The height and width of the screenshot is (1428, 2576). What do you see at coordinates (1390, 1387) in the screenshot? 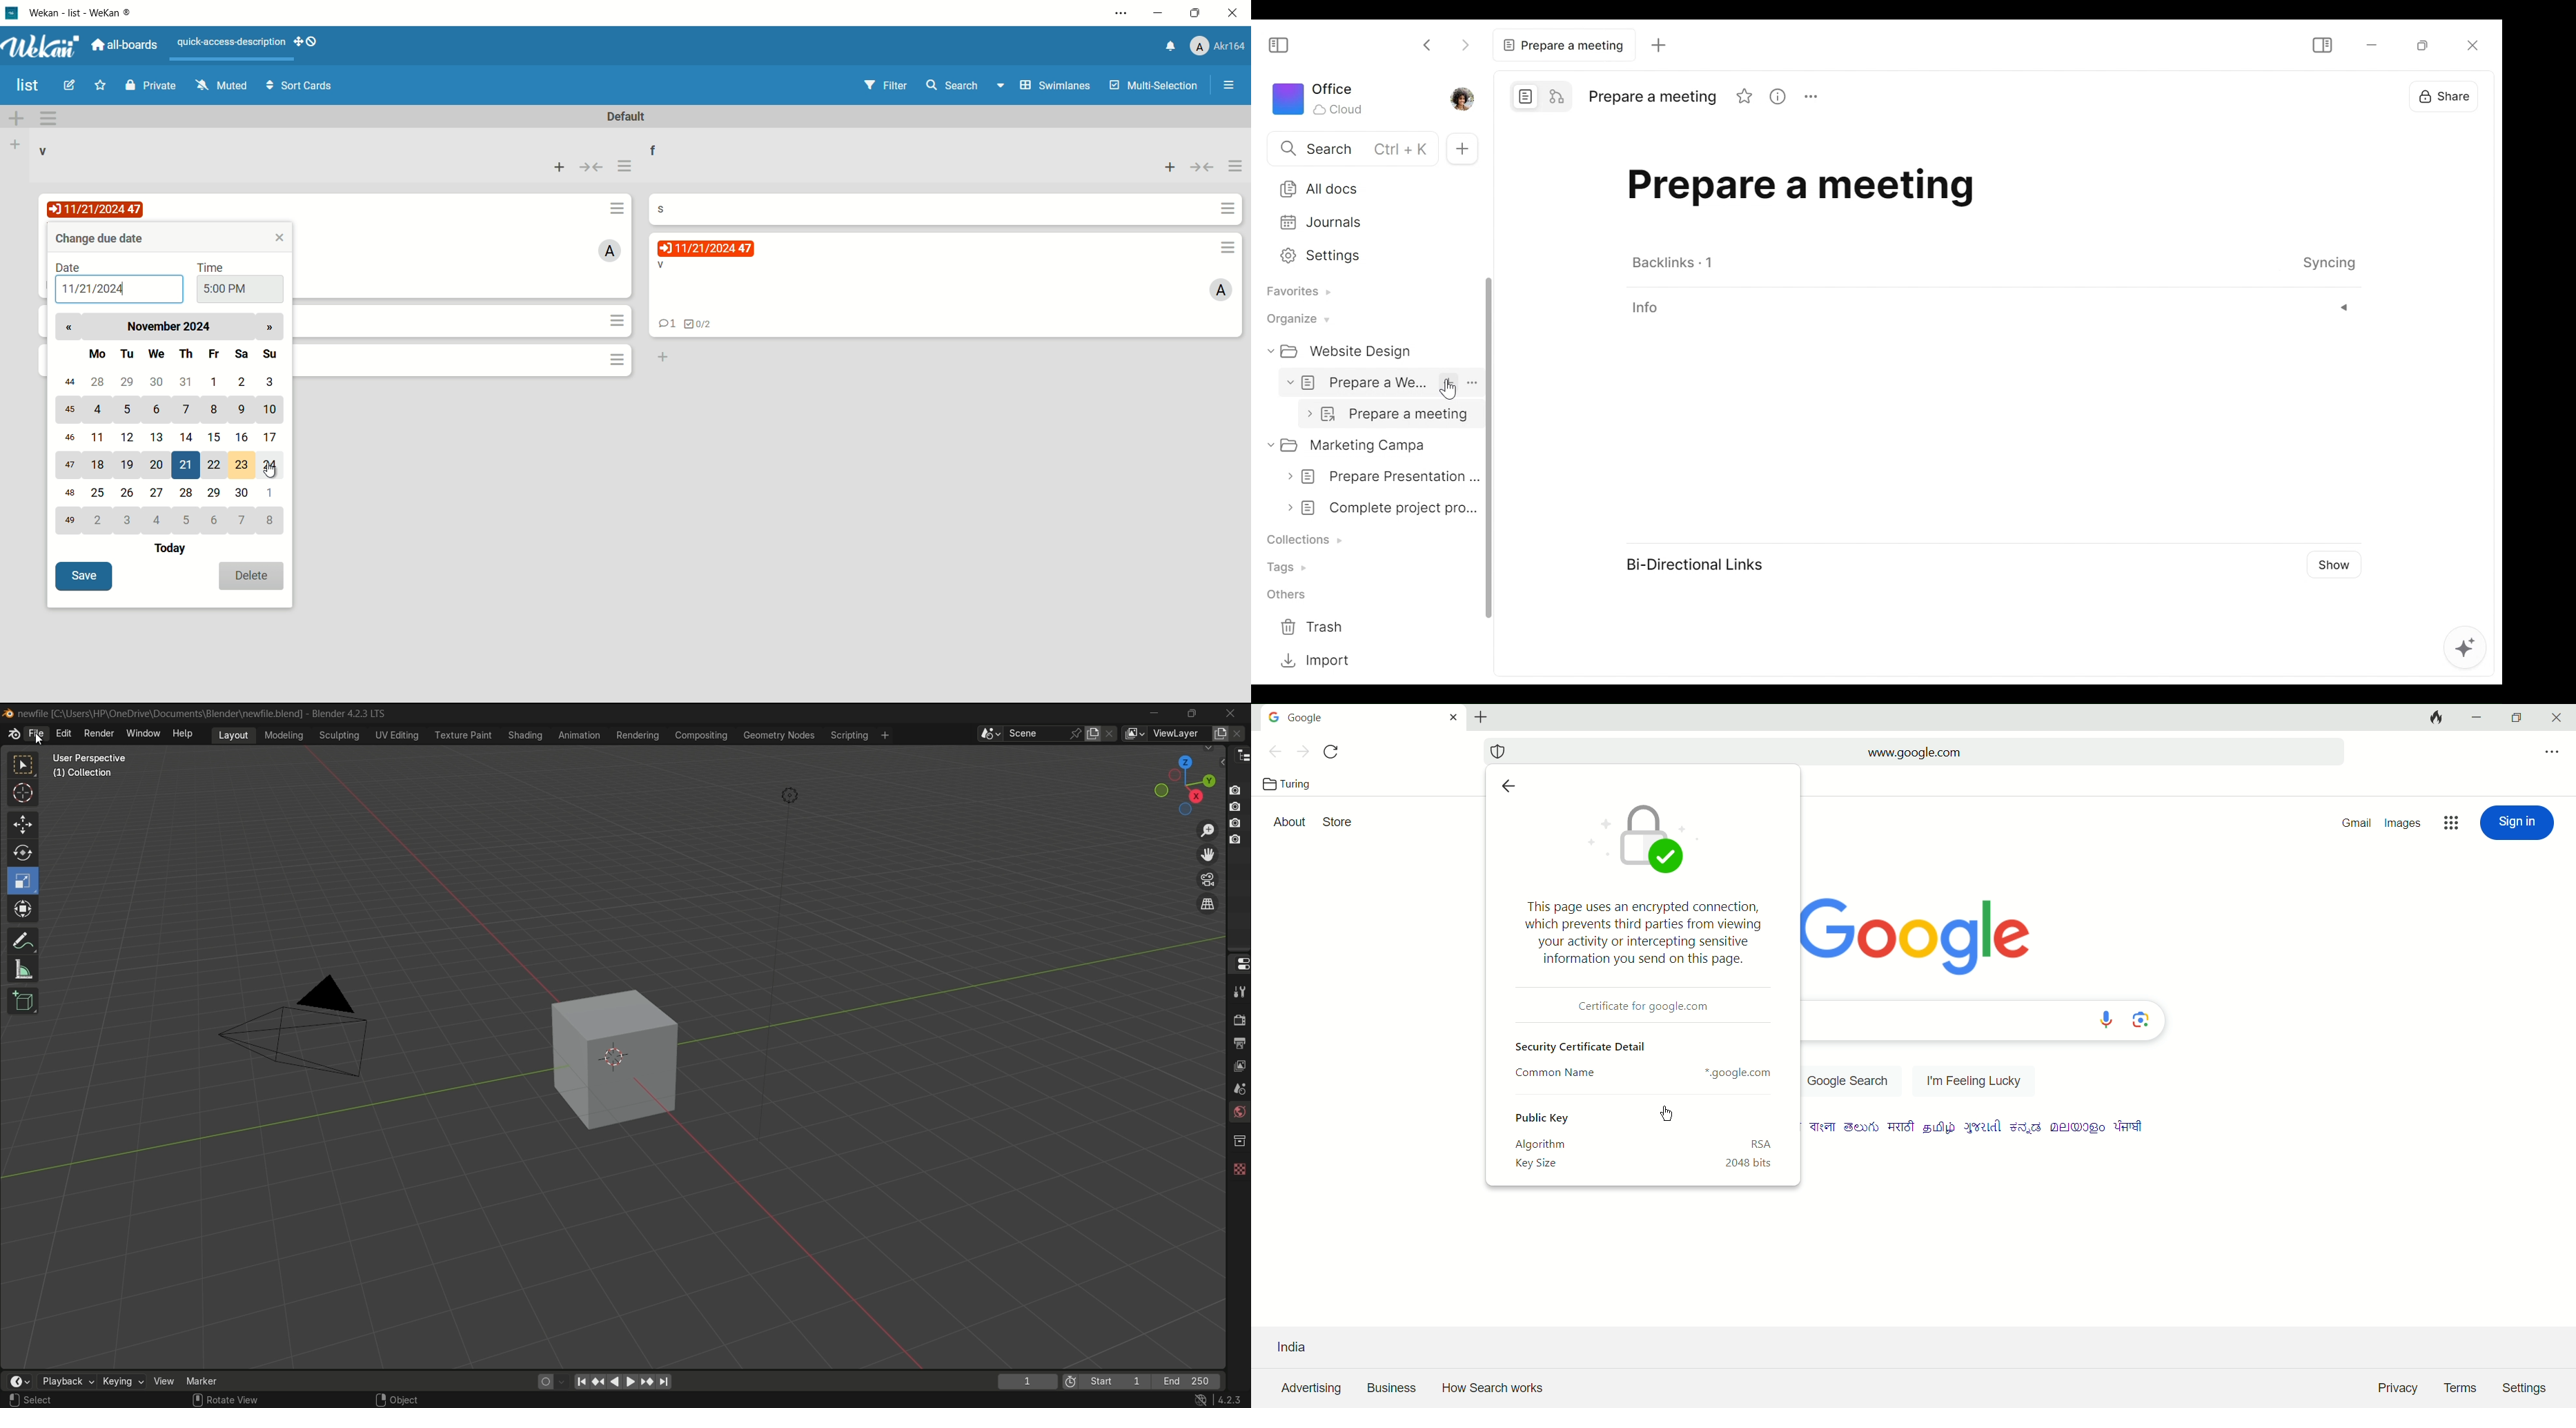
I see `business` at bounding box center [1390, 1387].